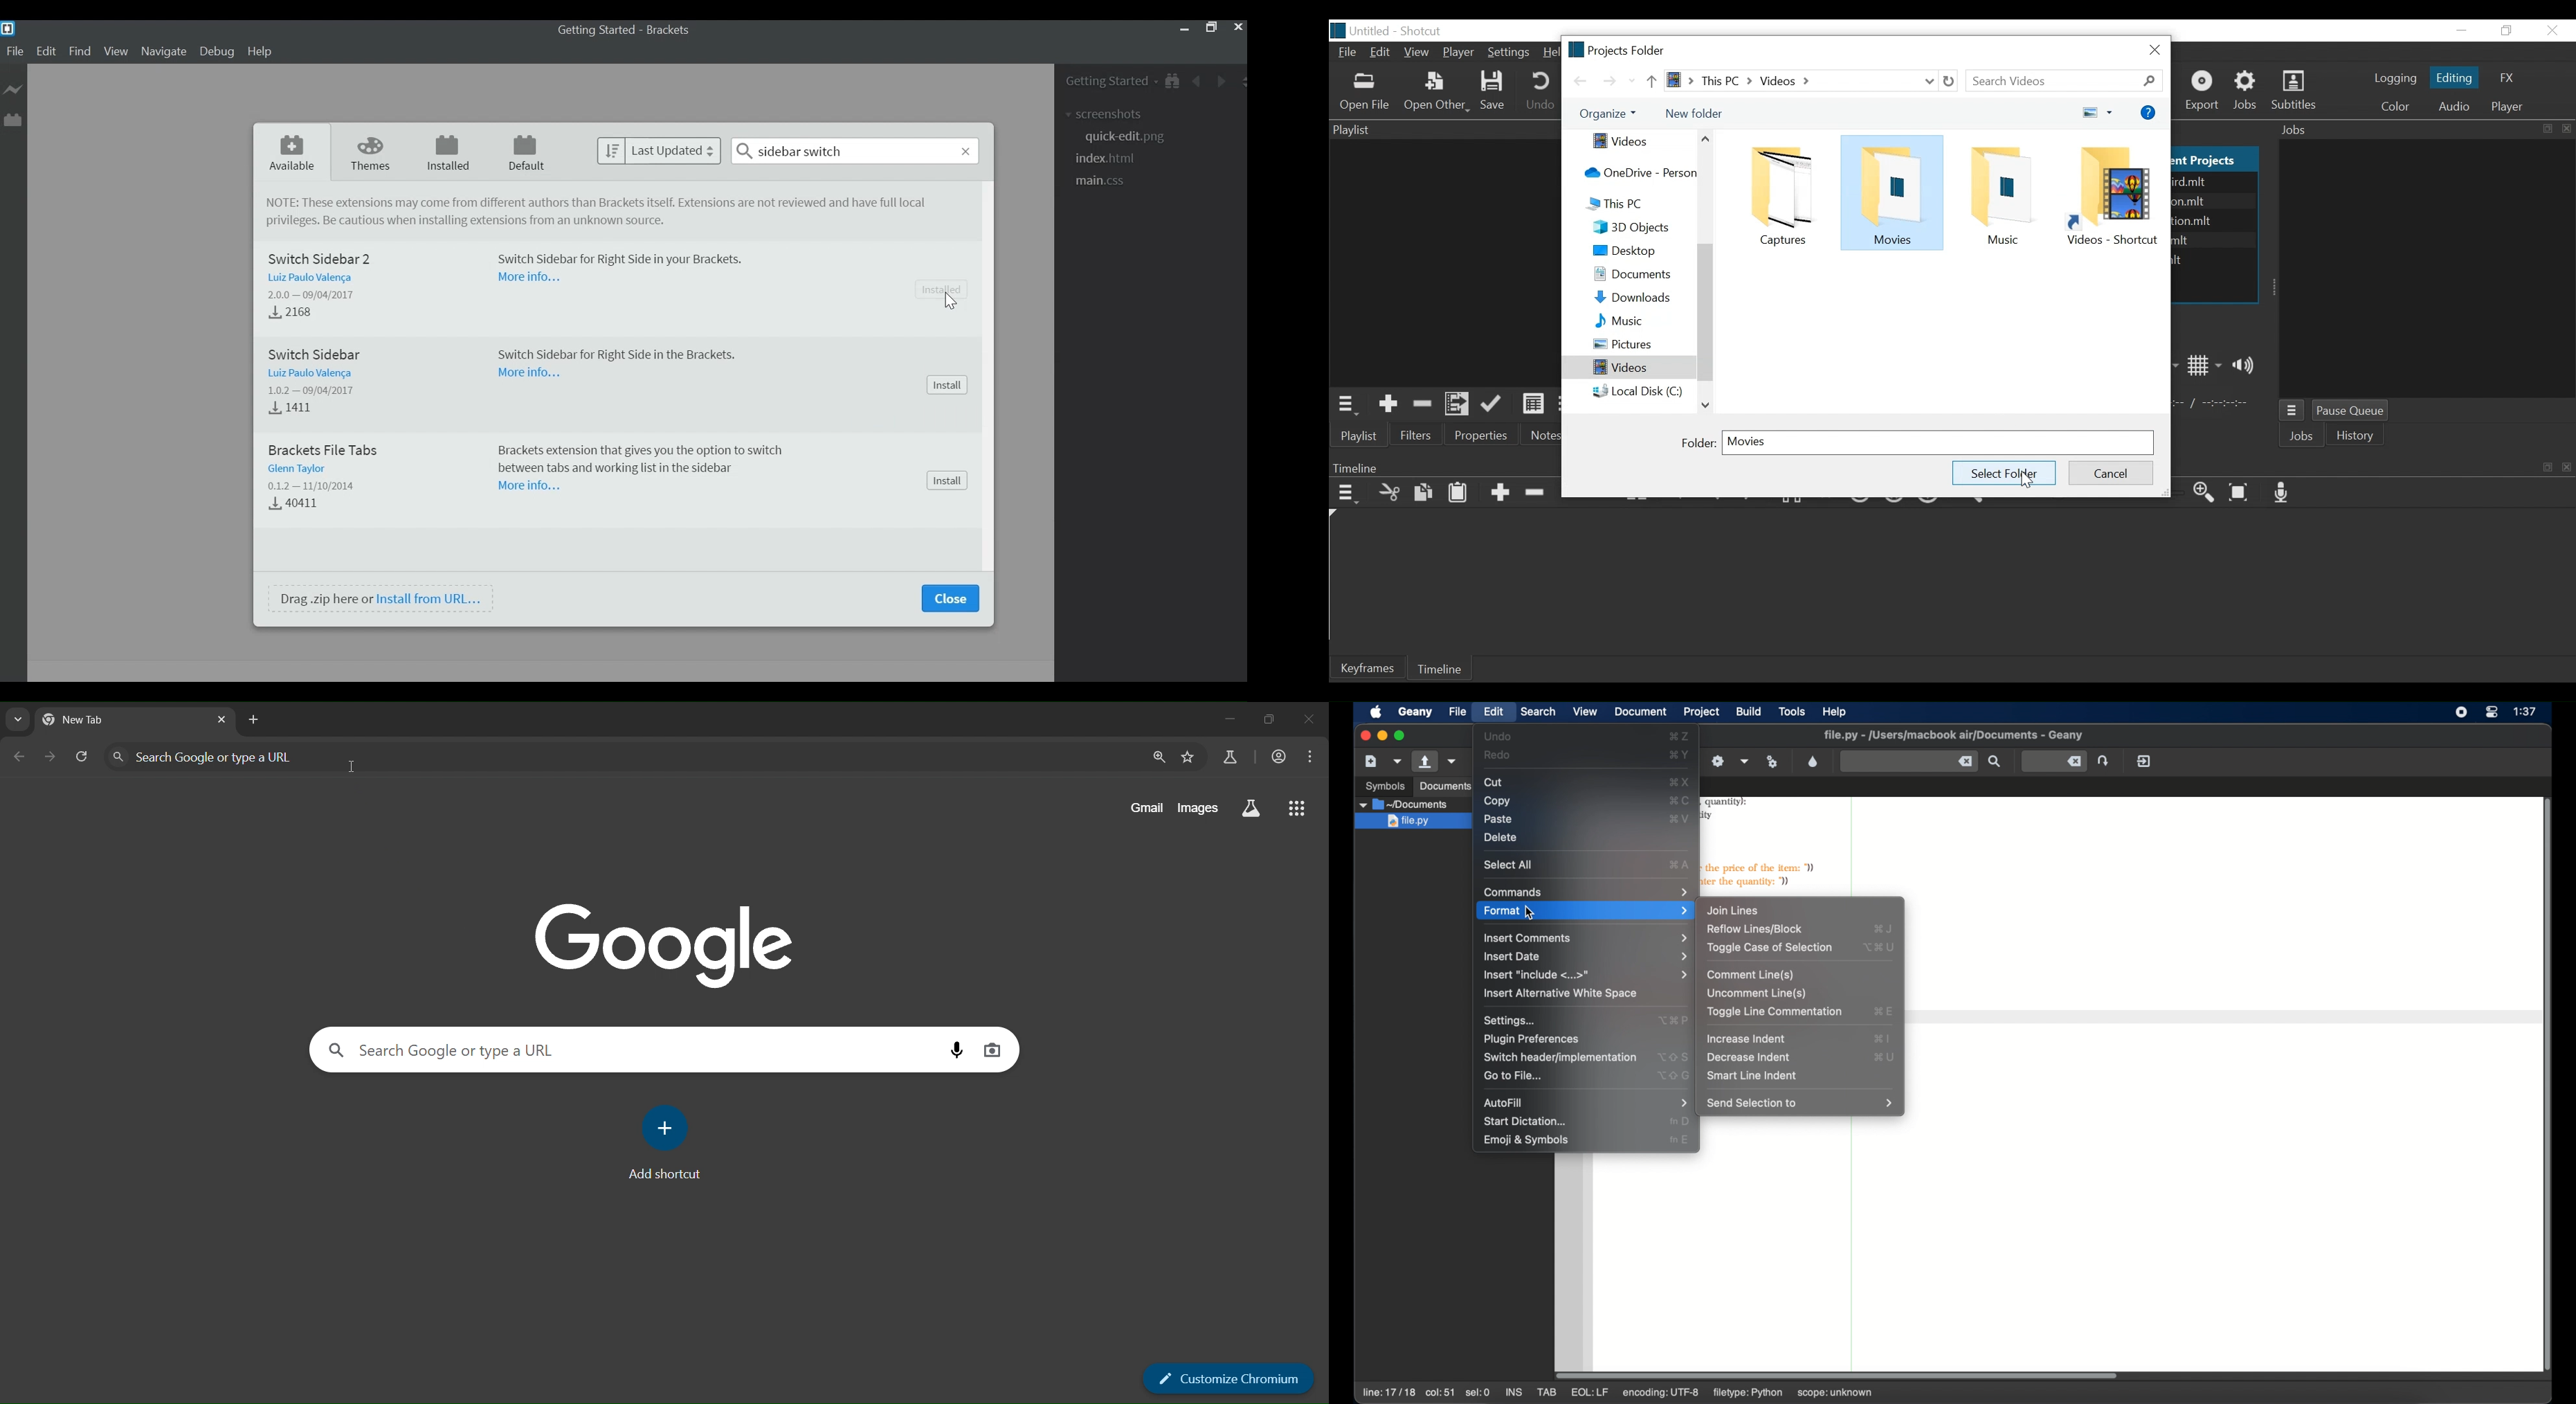 This screenshot has width=2576, height=1428. Describe the element at coordinates (1769, 948) in the screenshot. I see `toggle case of selection` at that location.